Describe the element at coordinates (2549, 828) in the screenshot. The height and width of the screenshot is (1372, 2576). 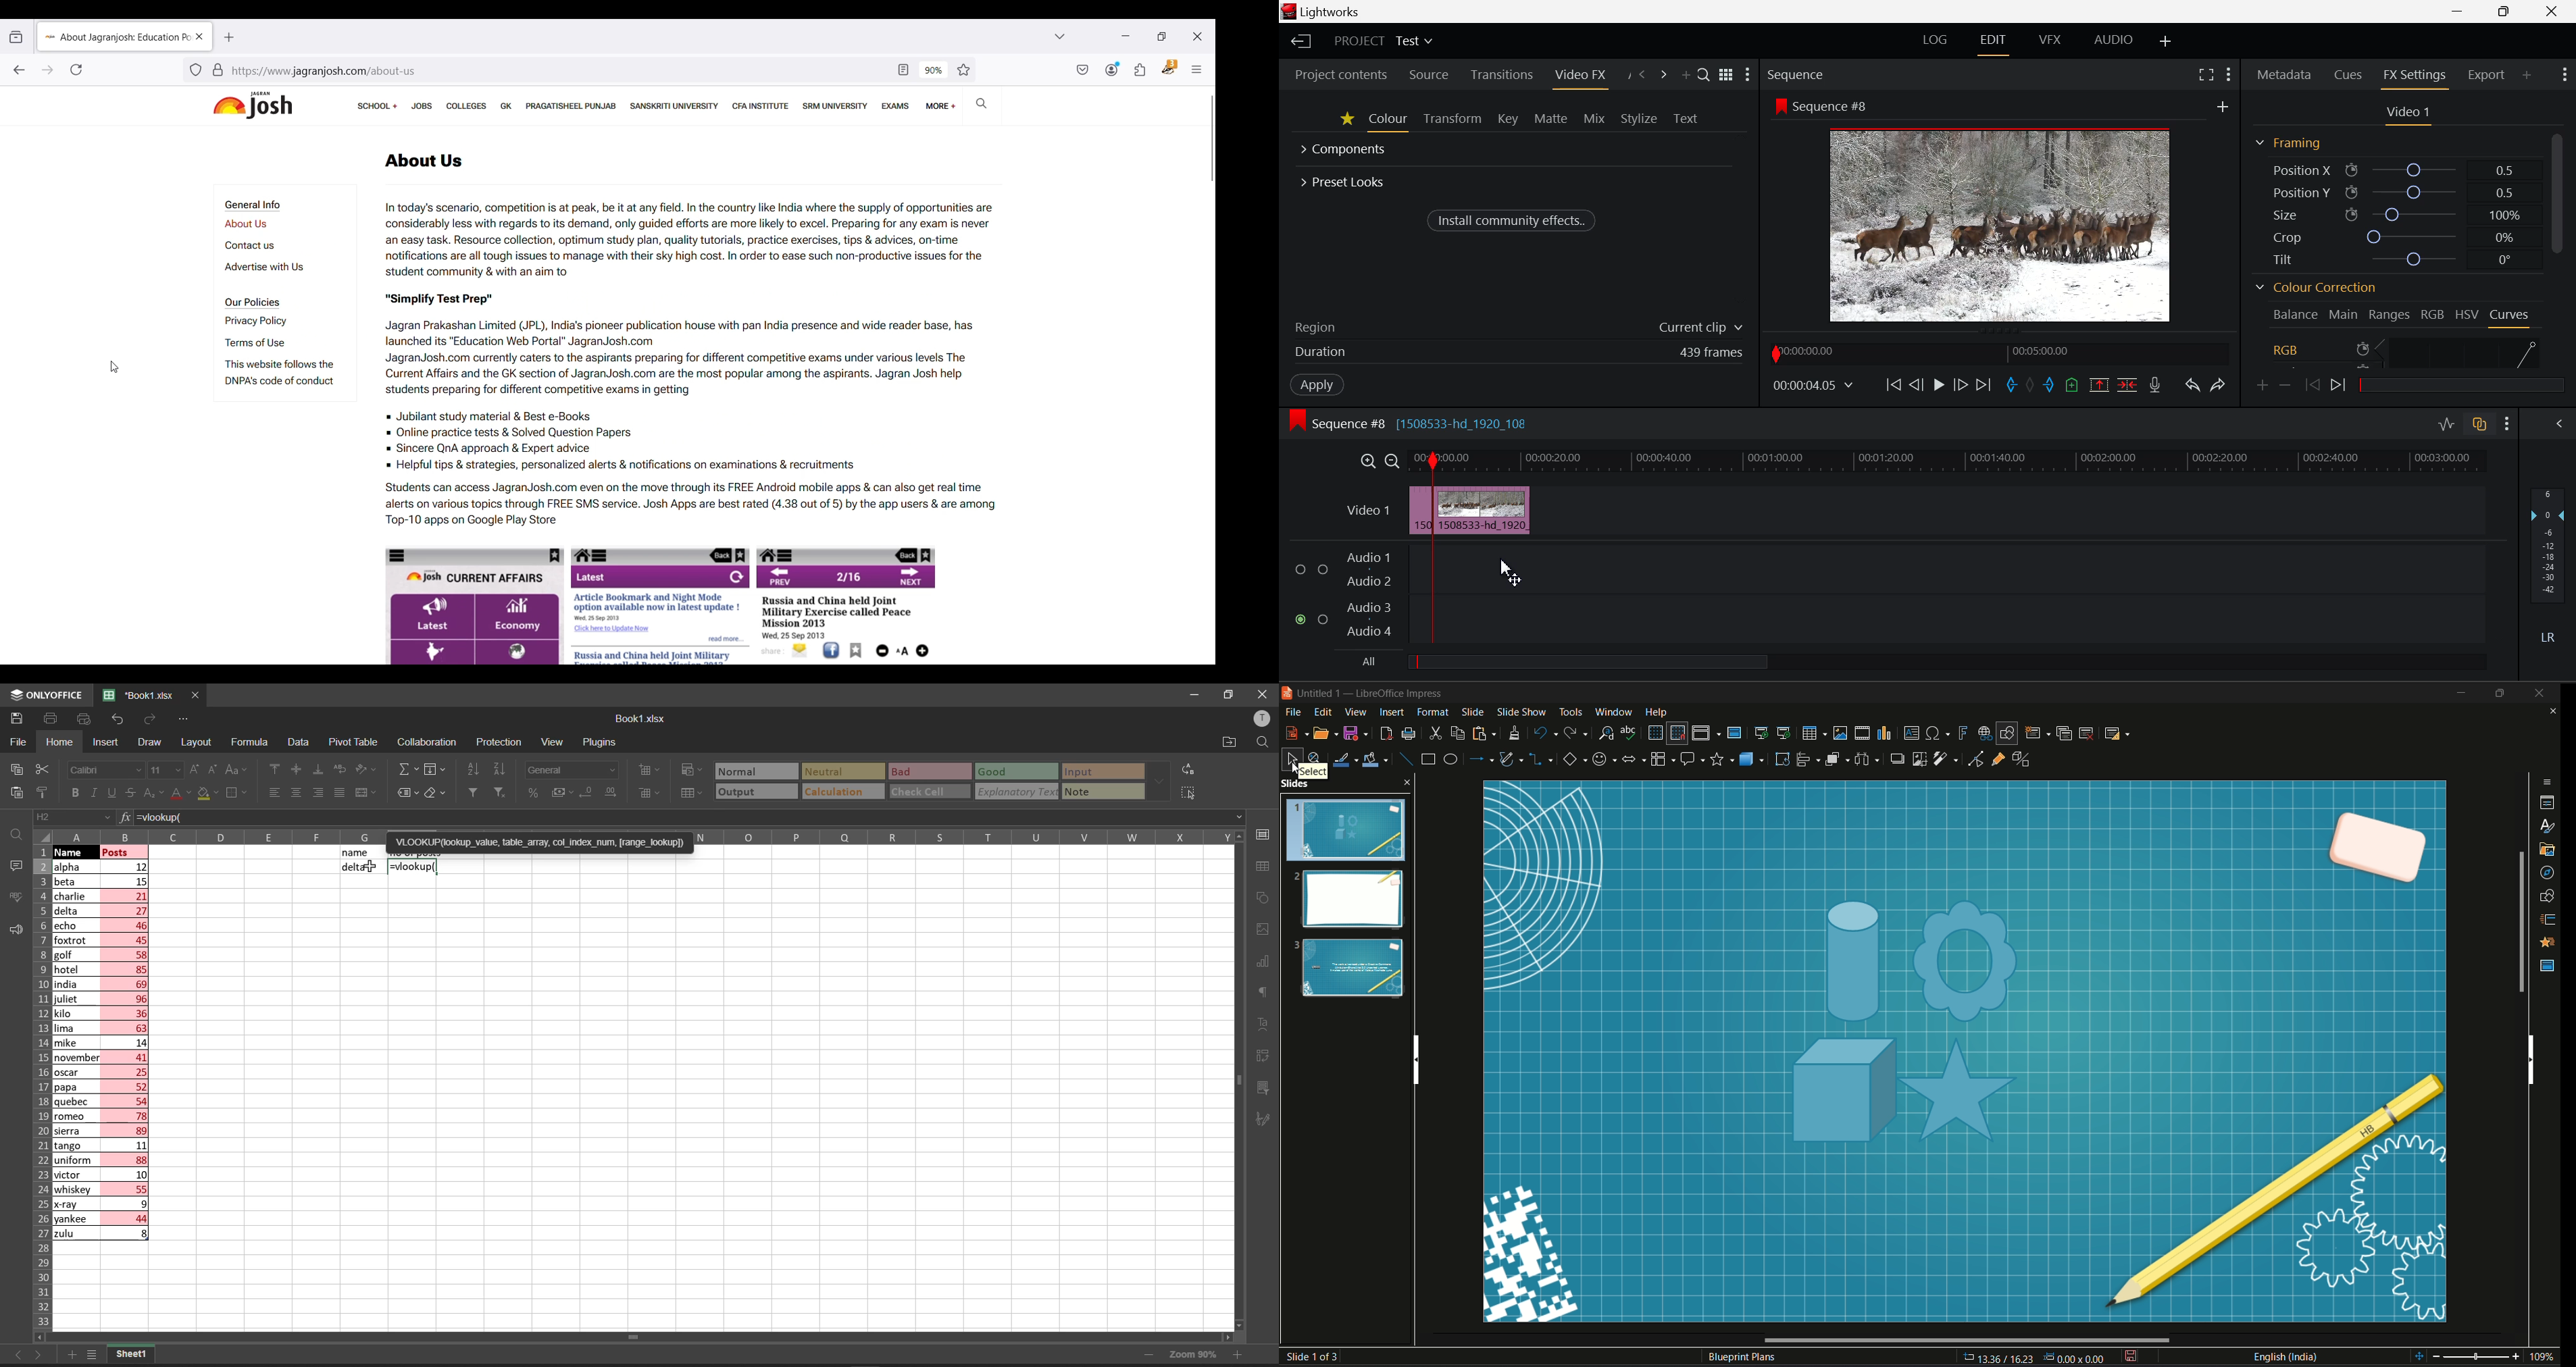
I see `styles` at that location.